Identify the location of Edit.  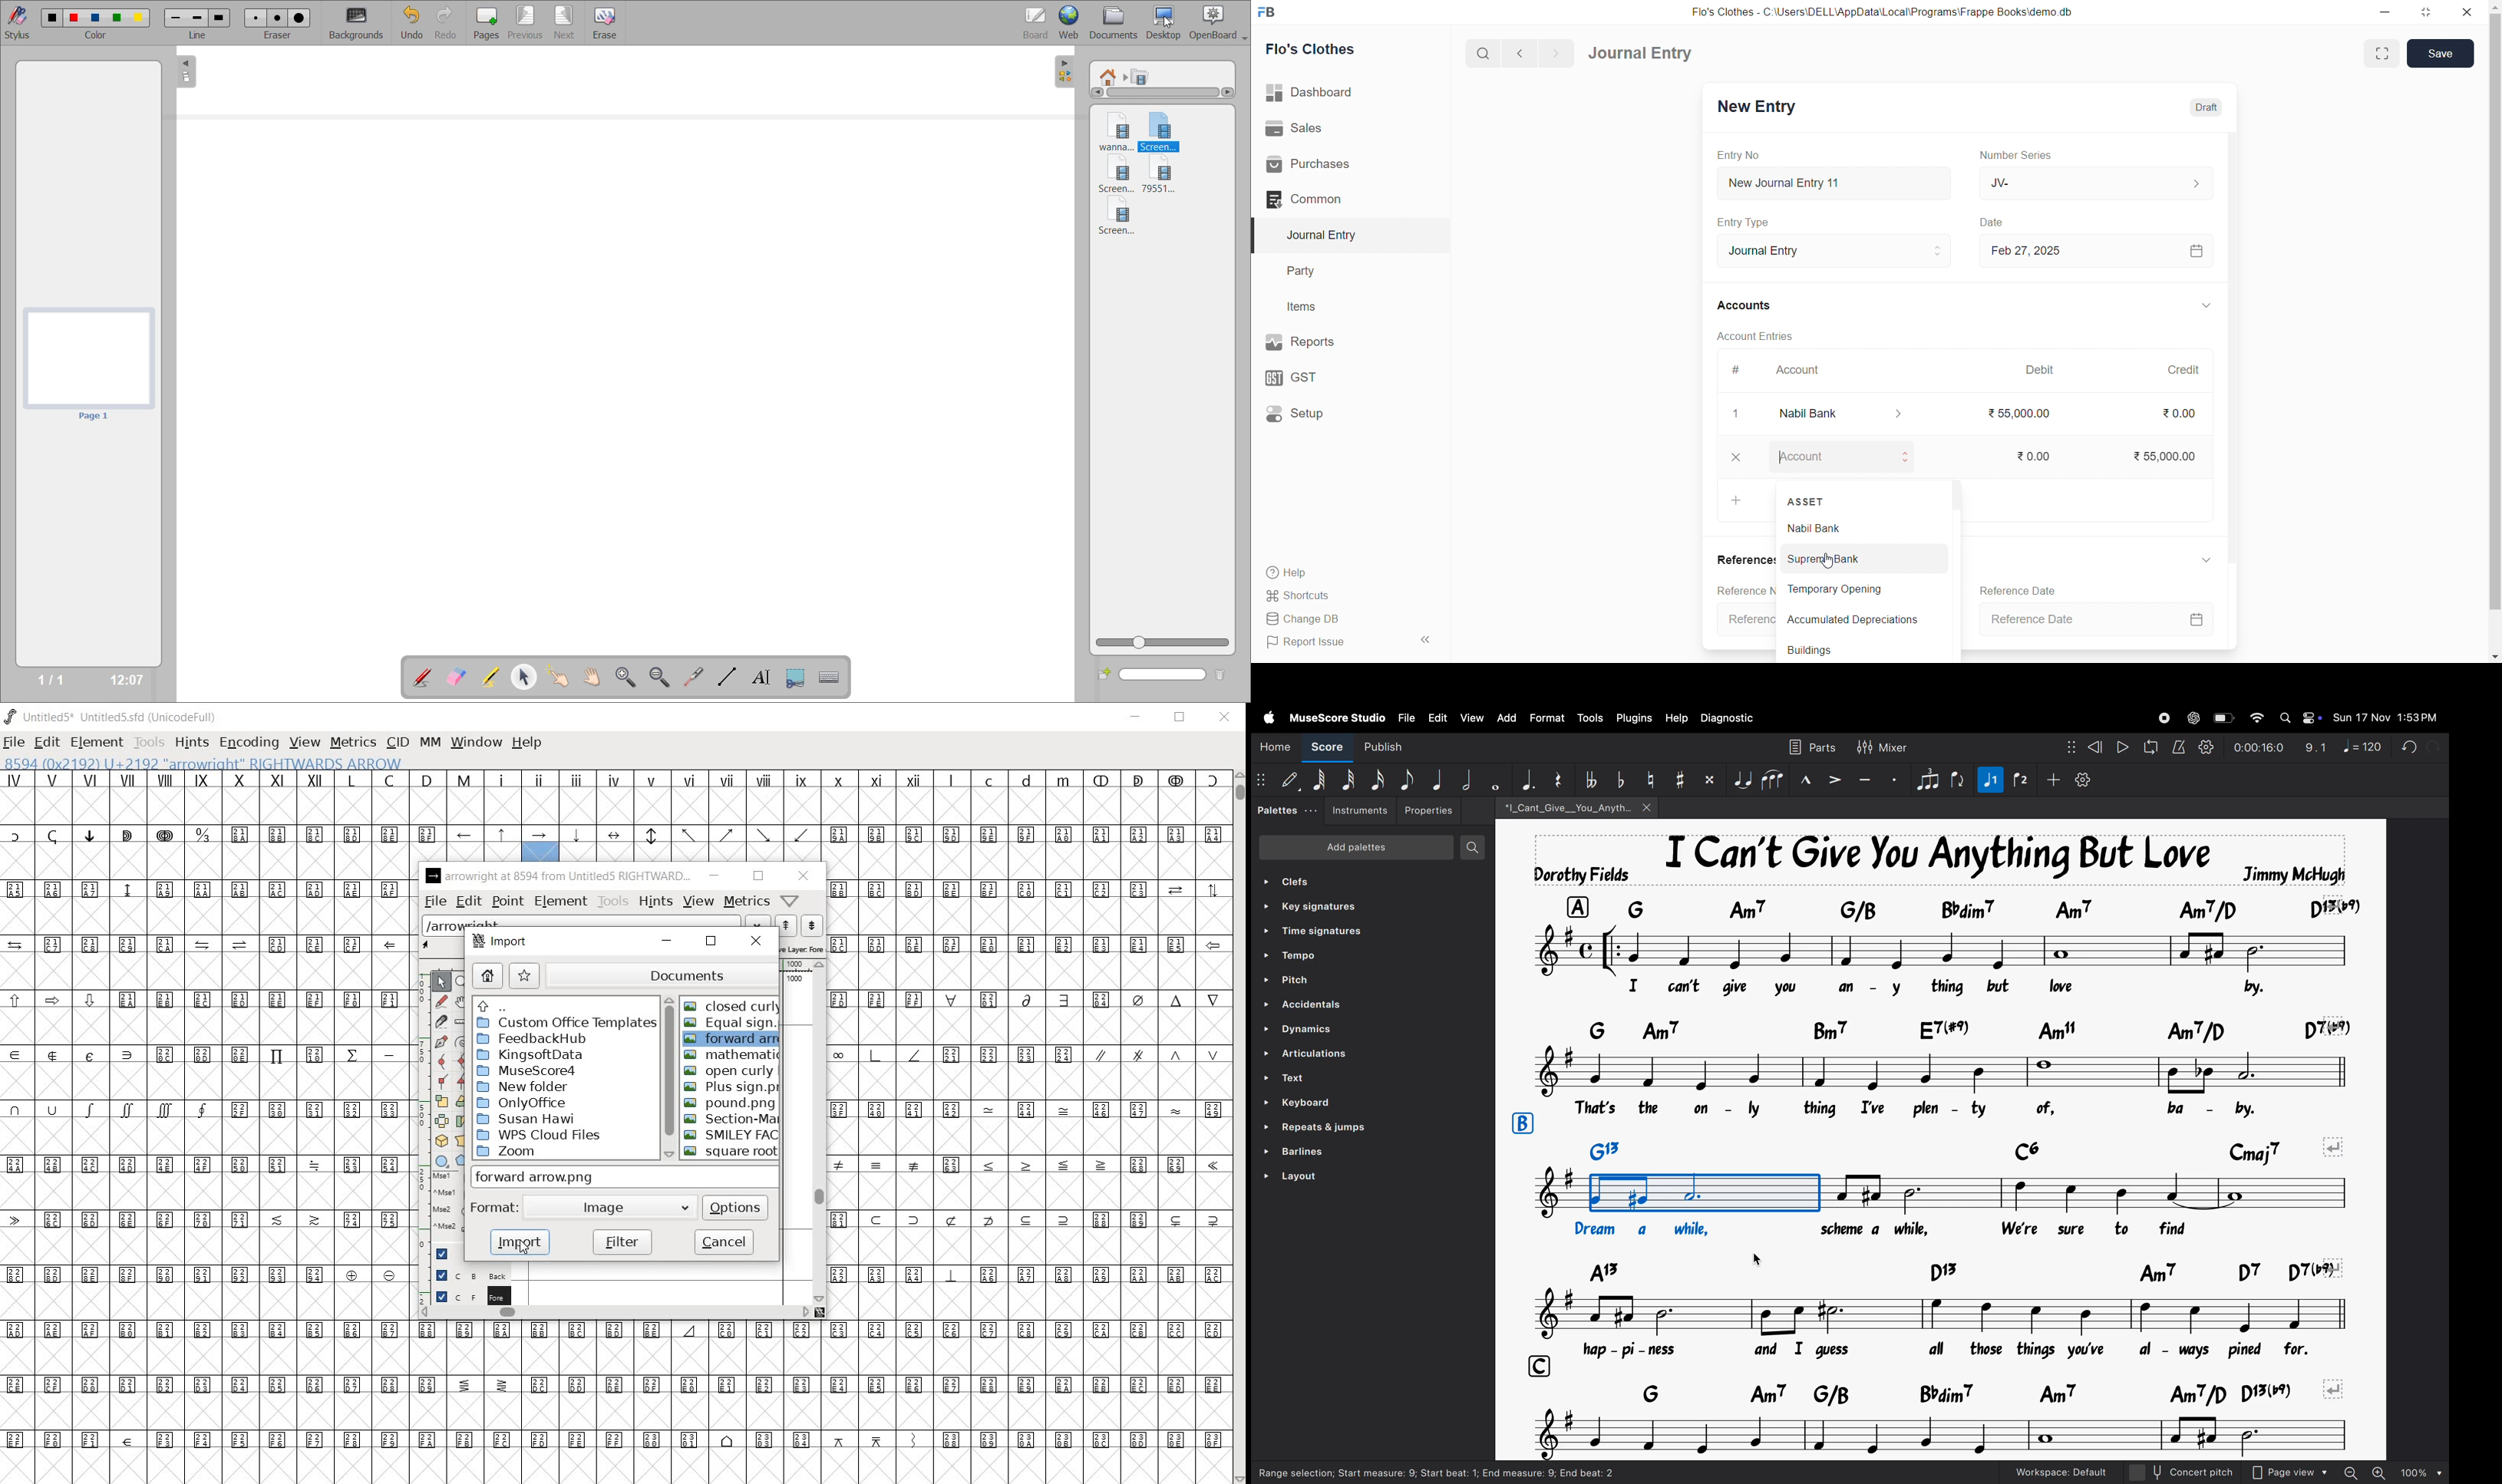
(1438, 717).